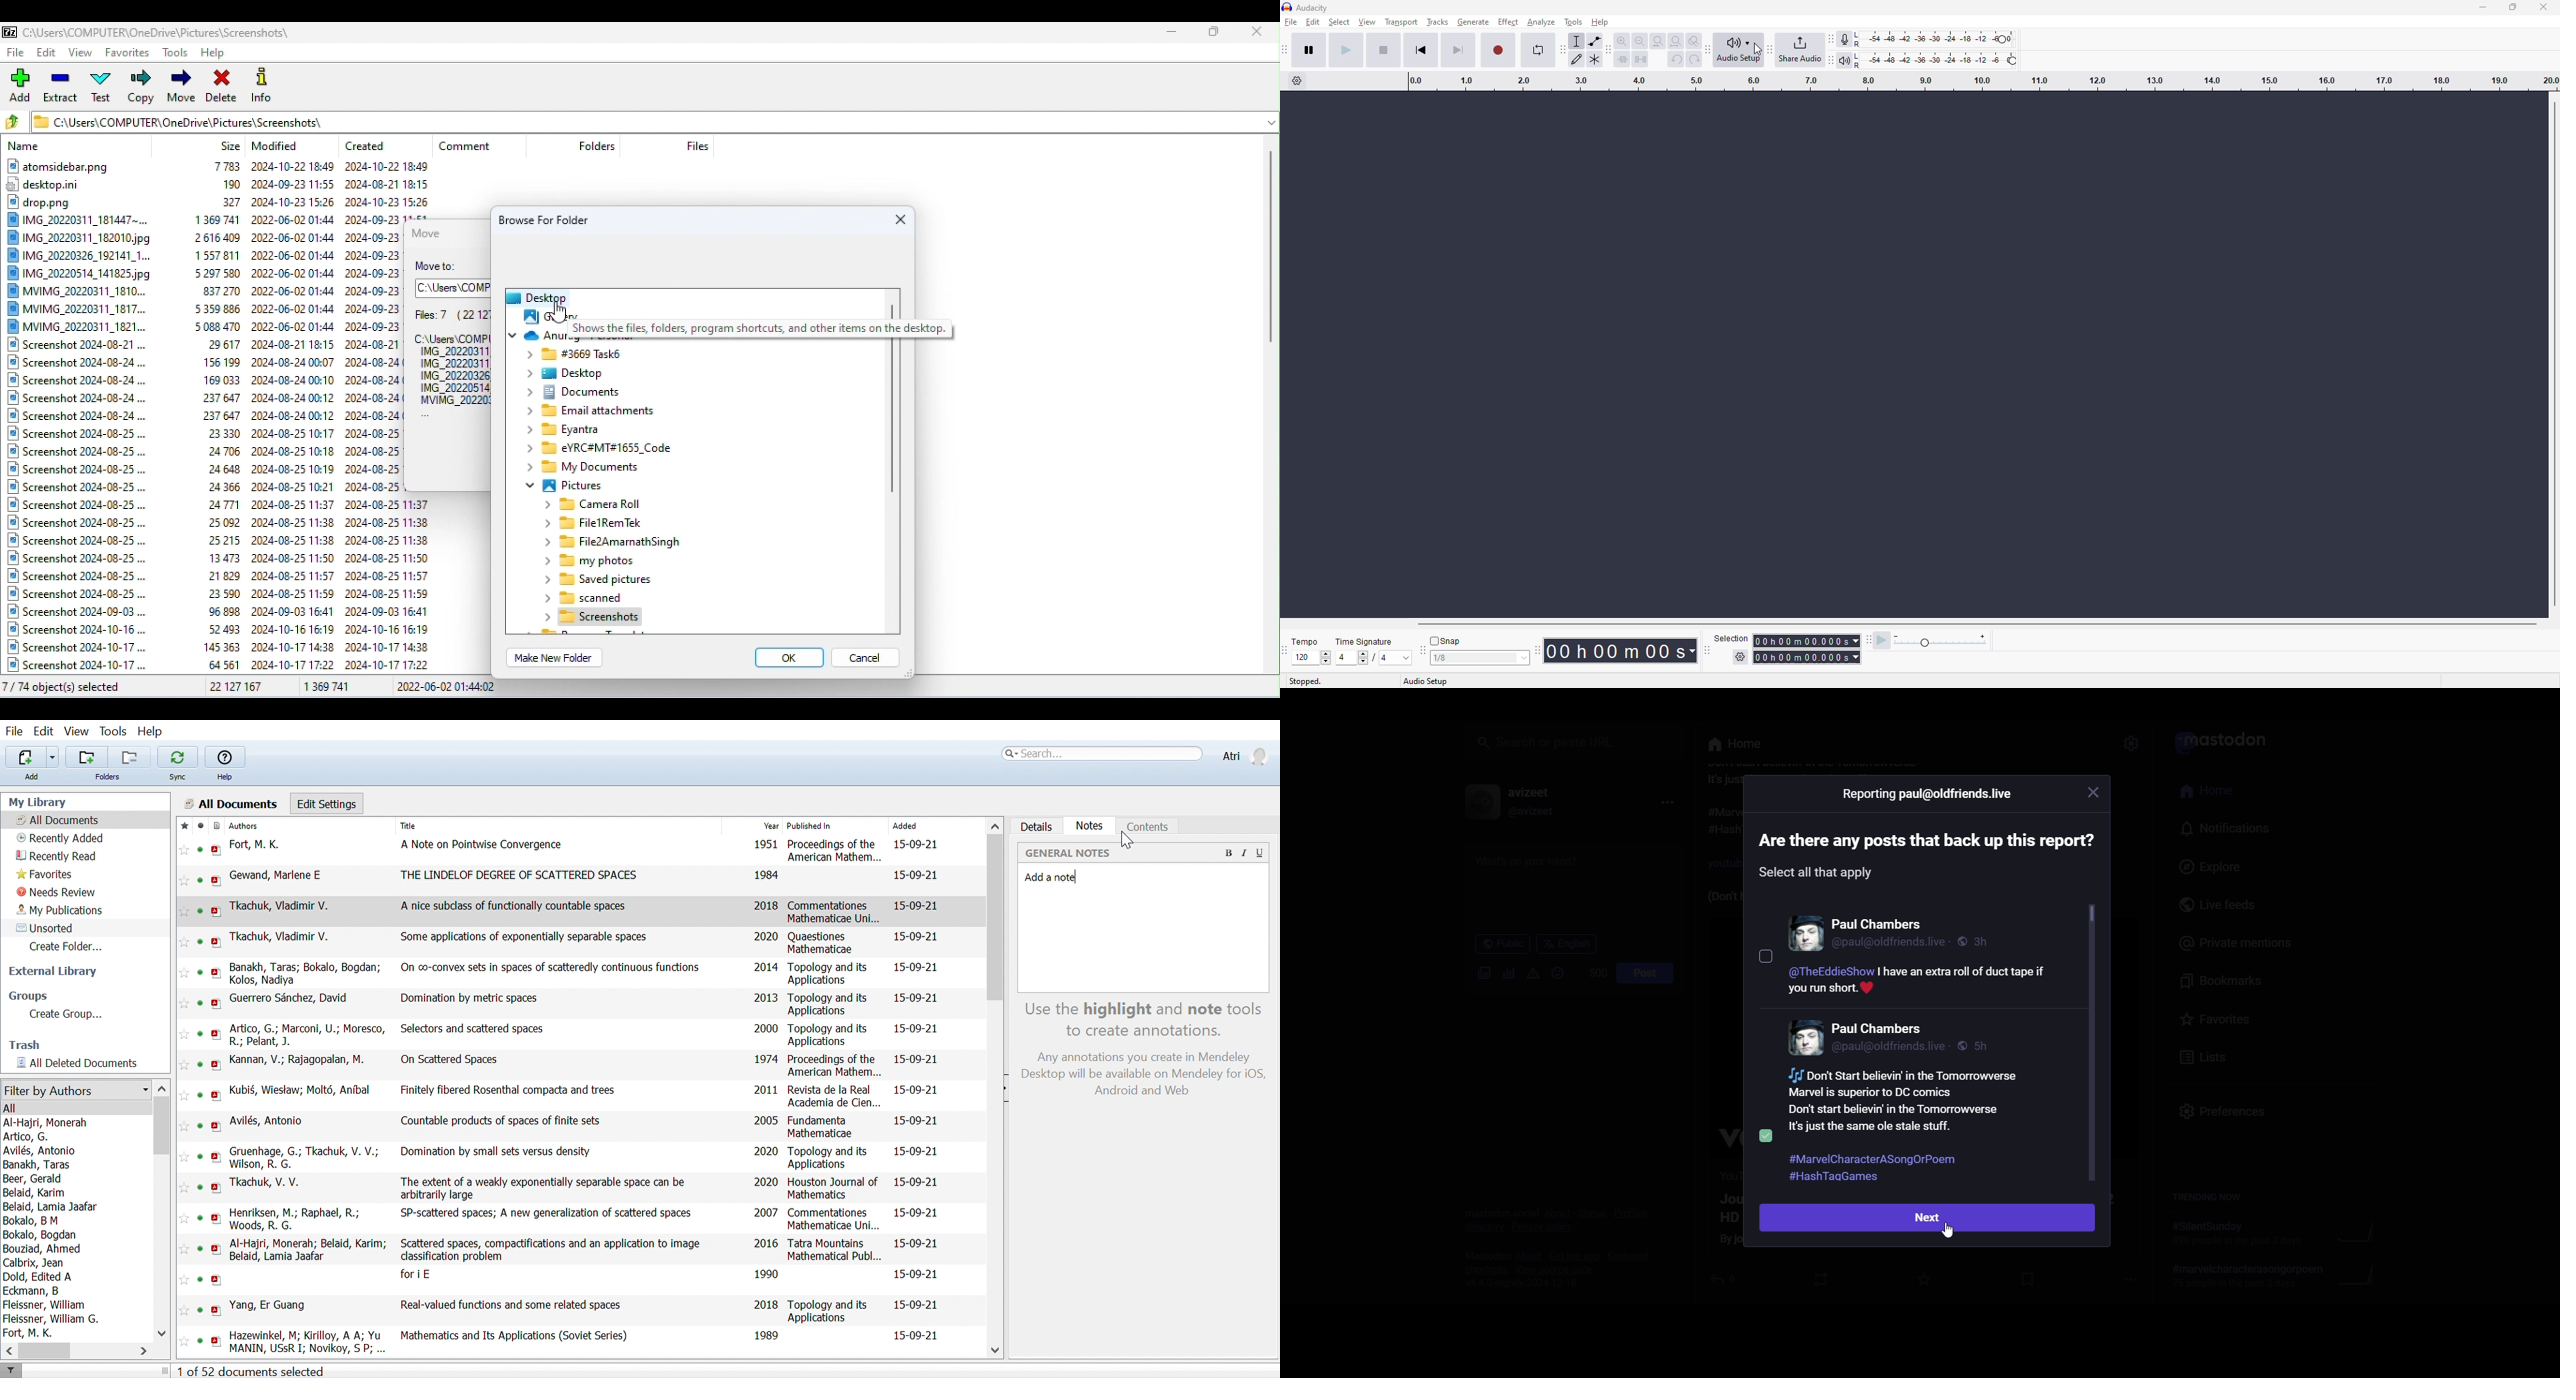 The width and height of the screenshot is (2576, 1400). What do you see at coordinates (1296, 82) in the screenshot?
I see `timeline options` at bounding box center [1296, 82].